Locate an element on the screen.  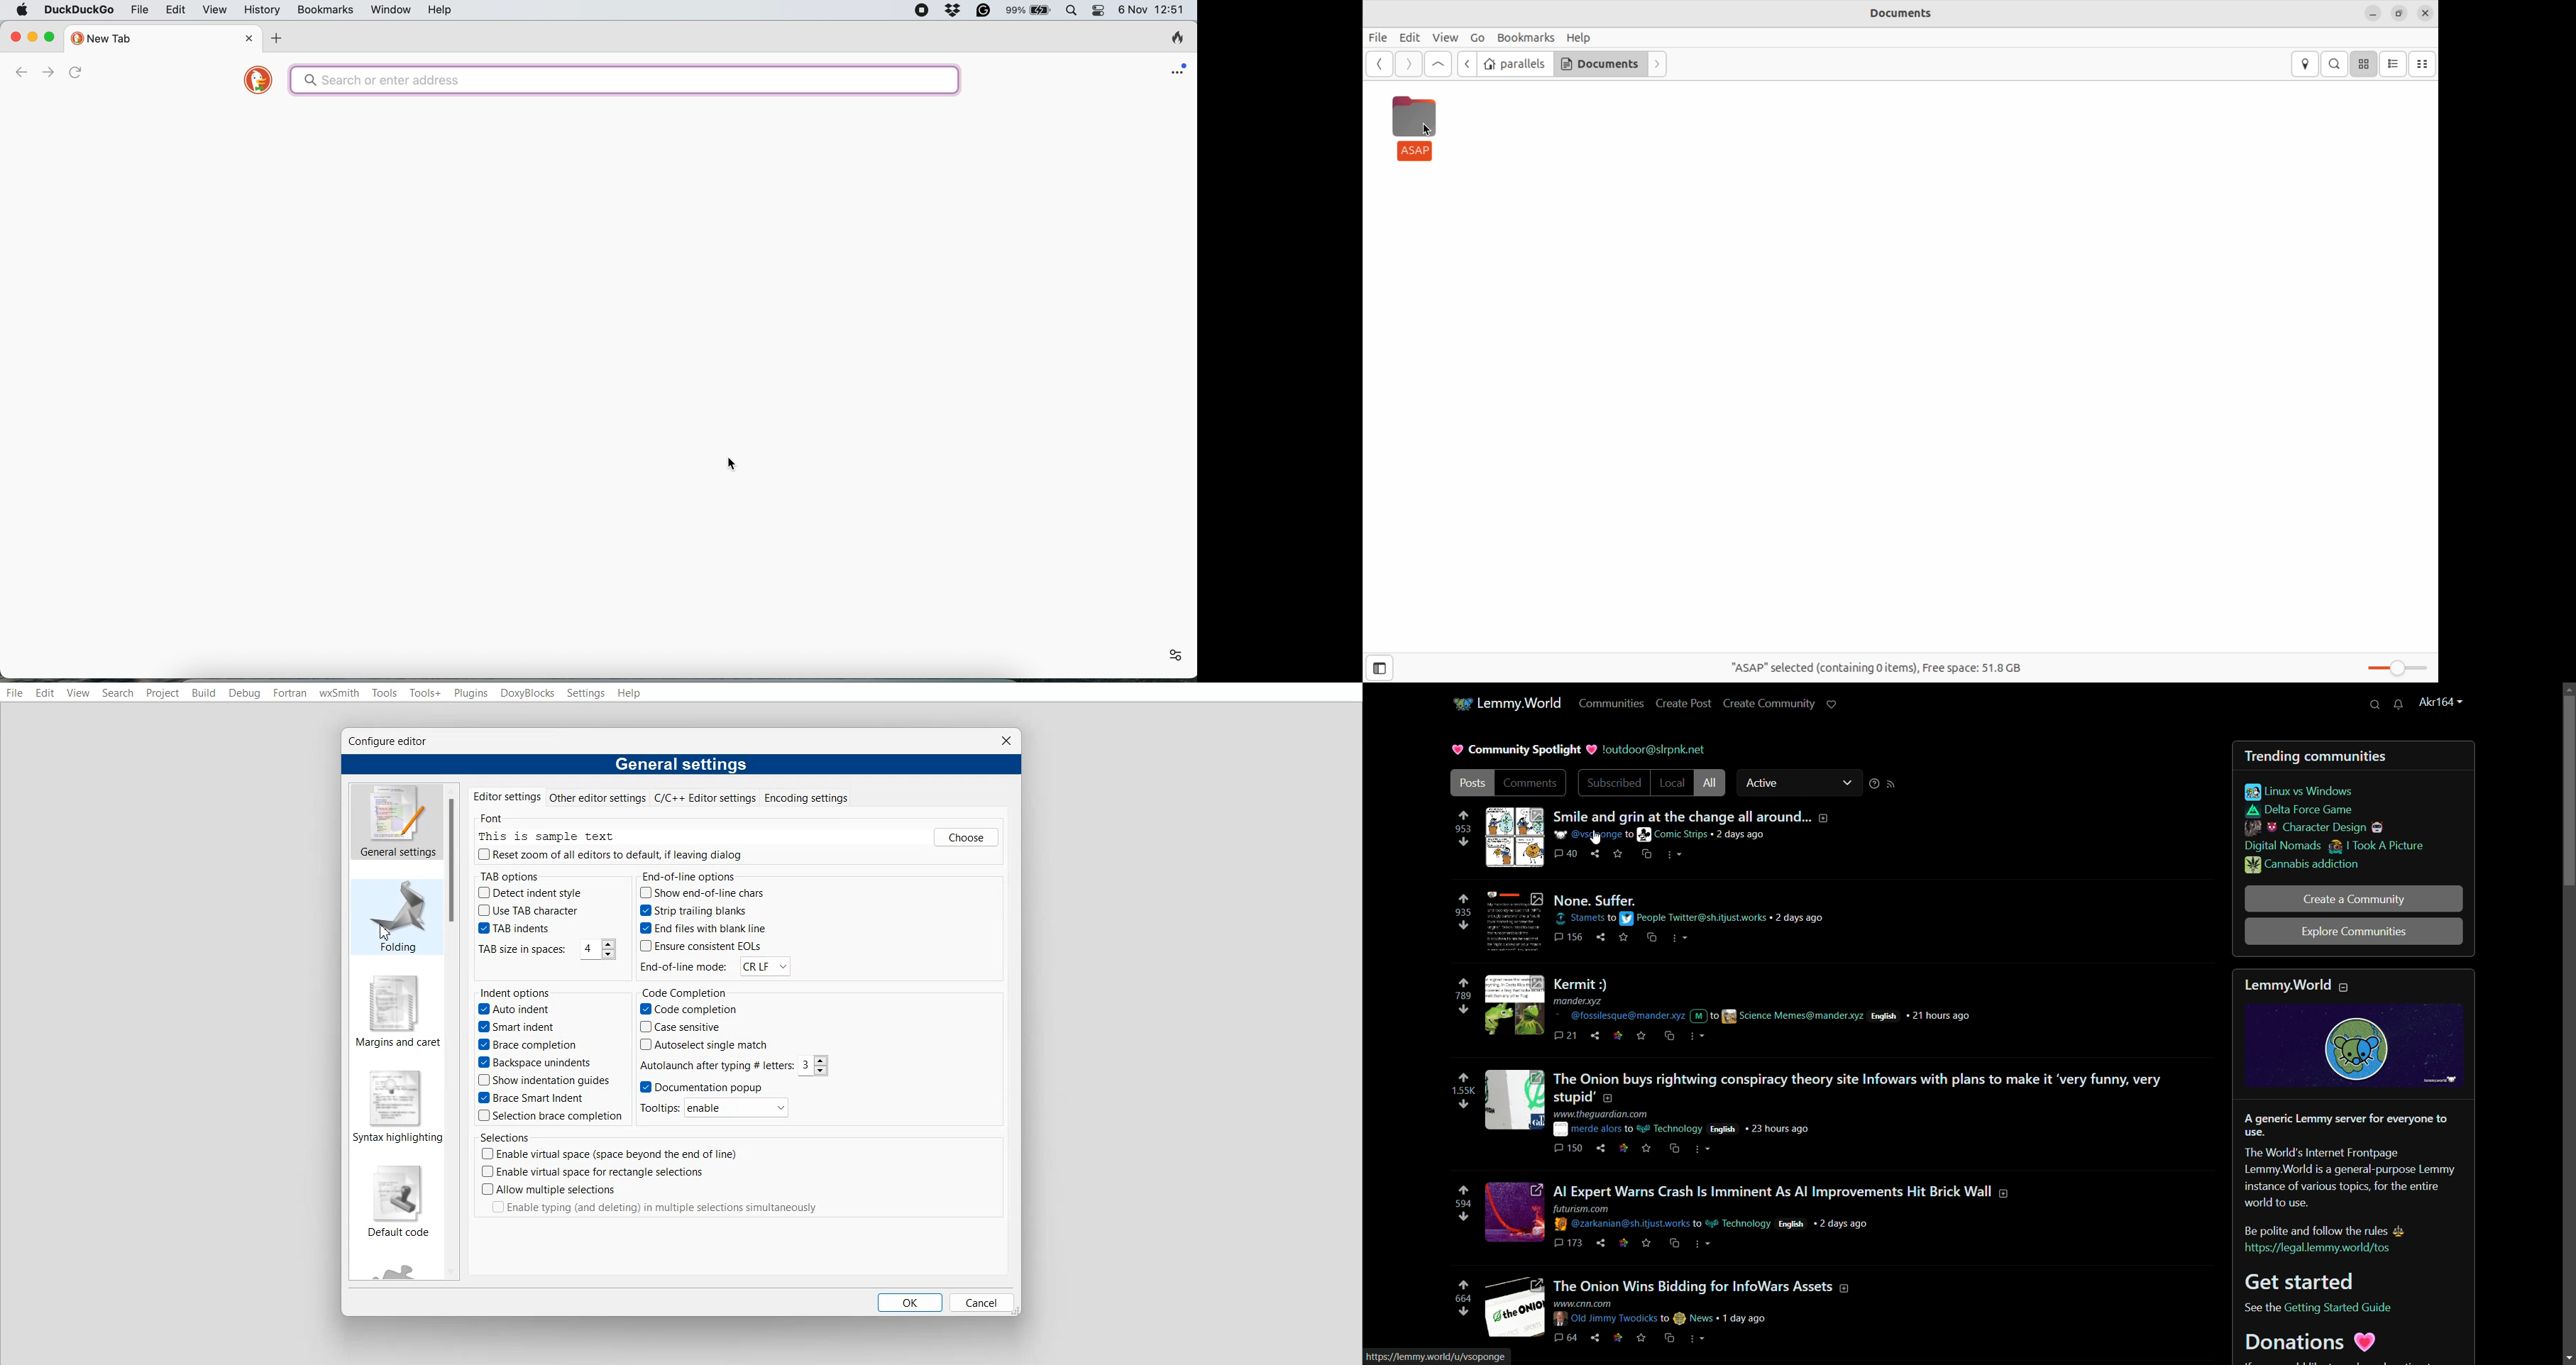
number of votes is located at coordinates (1466, 828).